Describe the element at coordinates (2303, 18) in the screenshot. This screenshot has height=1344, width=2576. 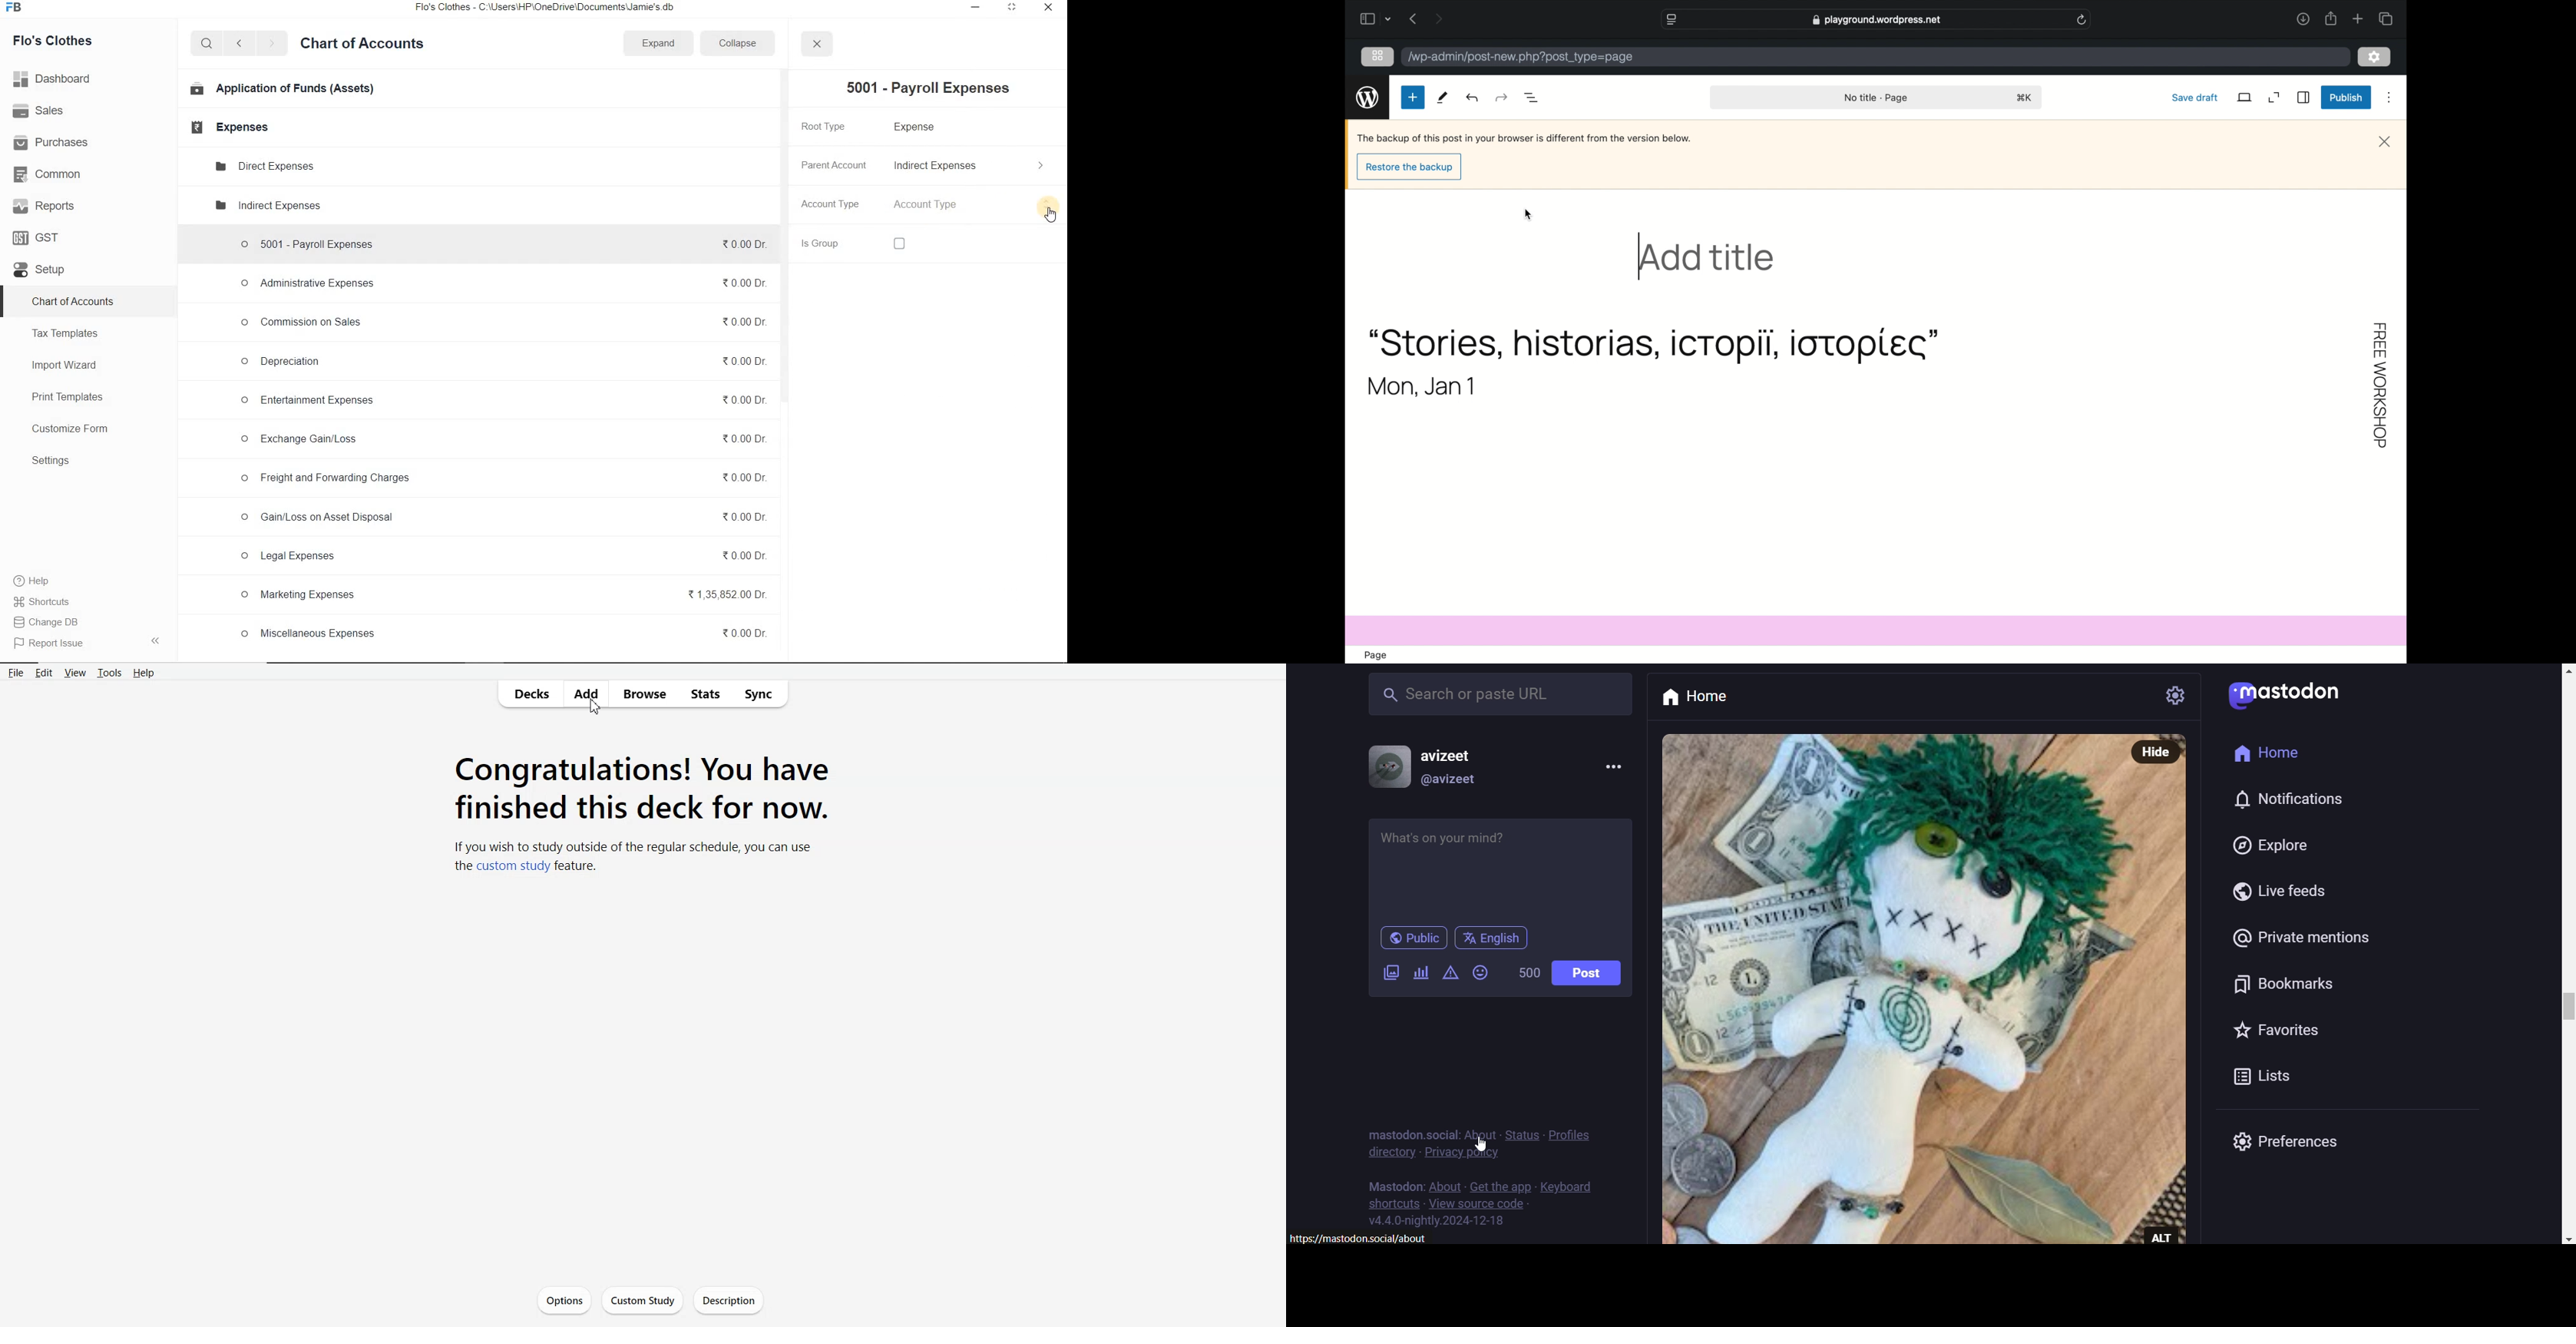
I see `downloads` at that location.